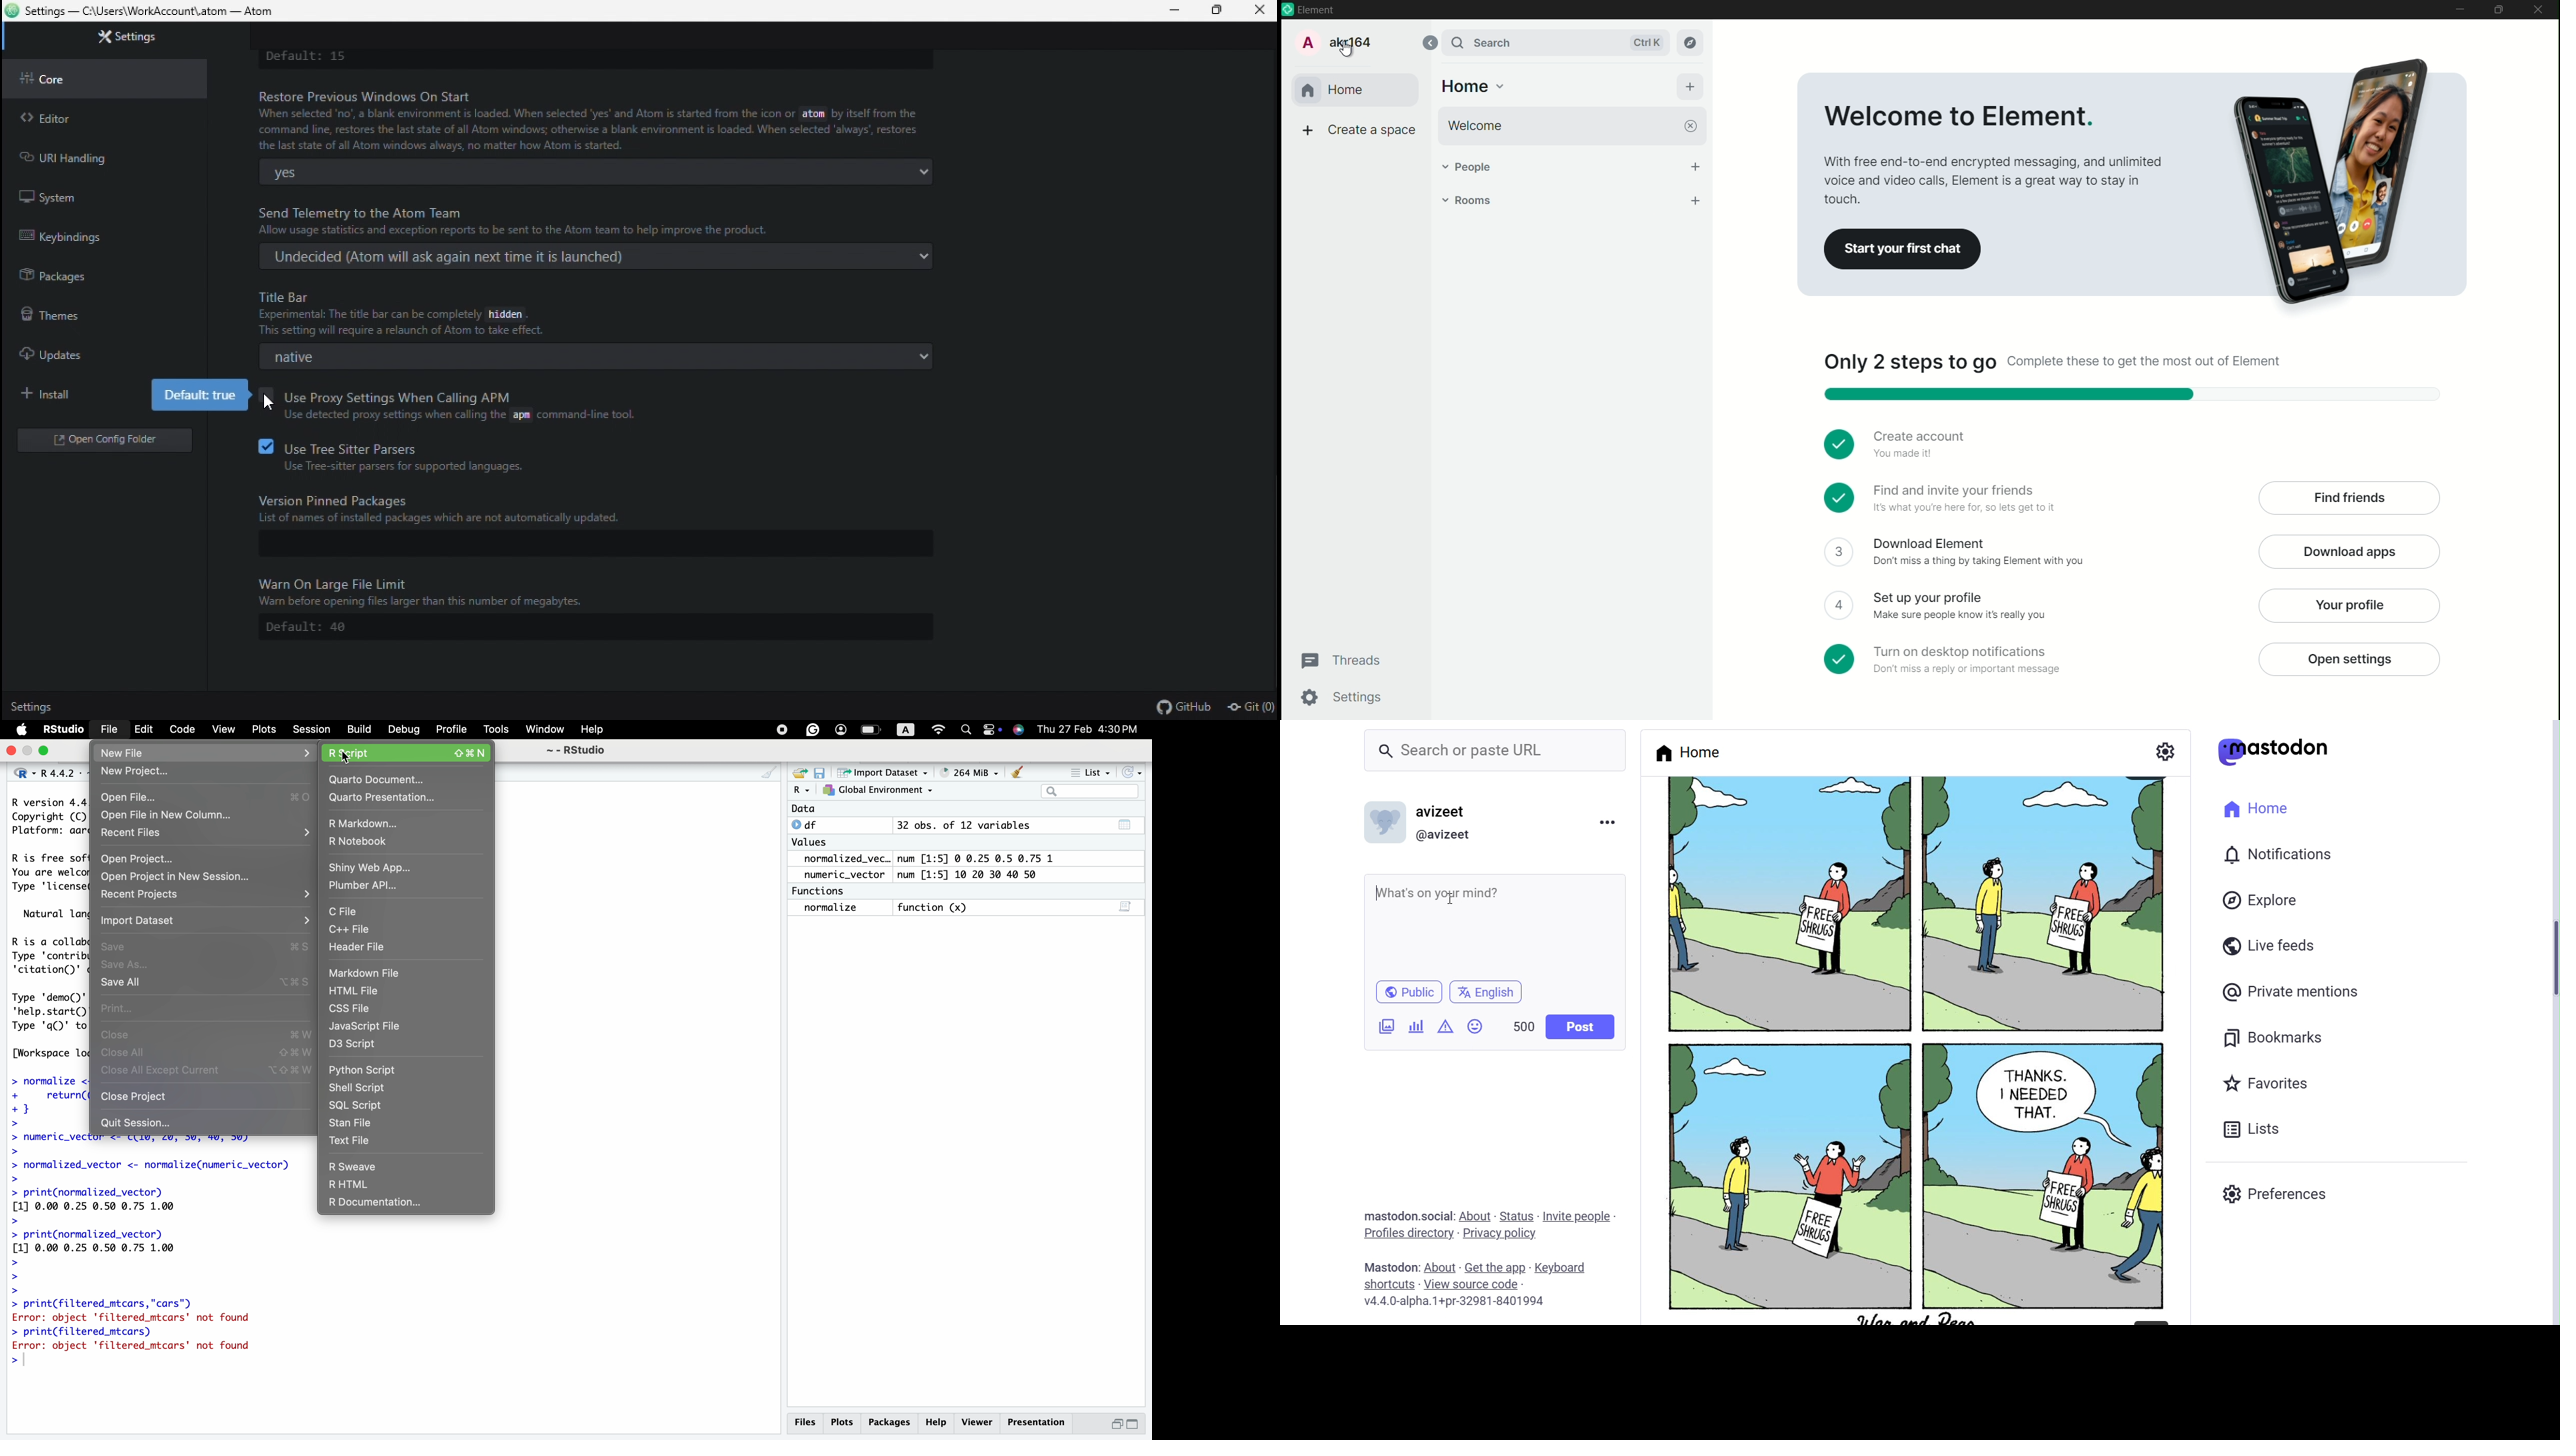 Image resolution: width=2576 pixels, height=1456 pixels. I want to click on Ad Images, so click(1387, 1027).